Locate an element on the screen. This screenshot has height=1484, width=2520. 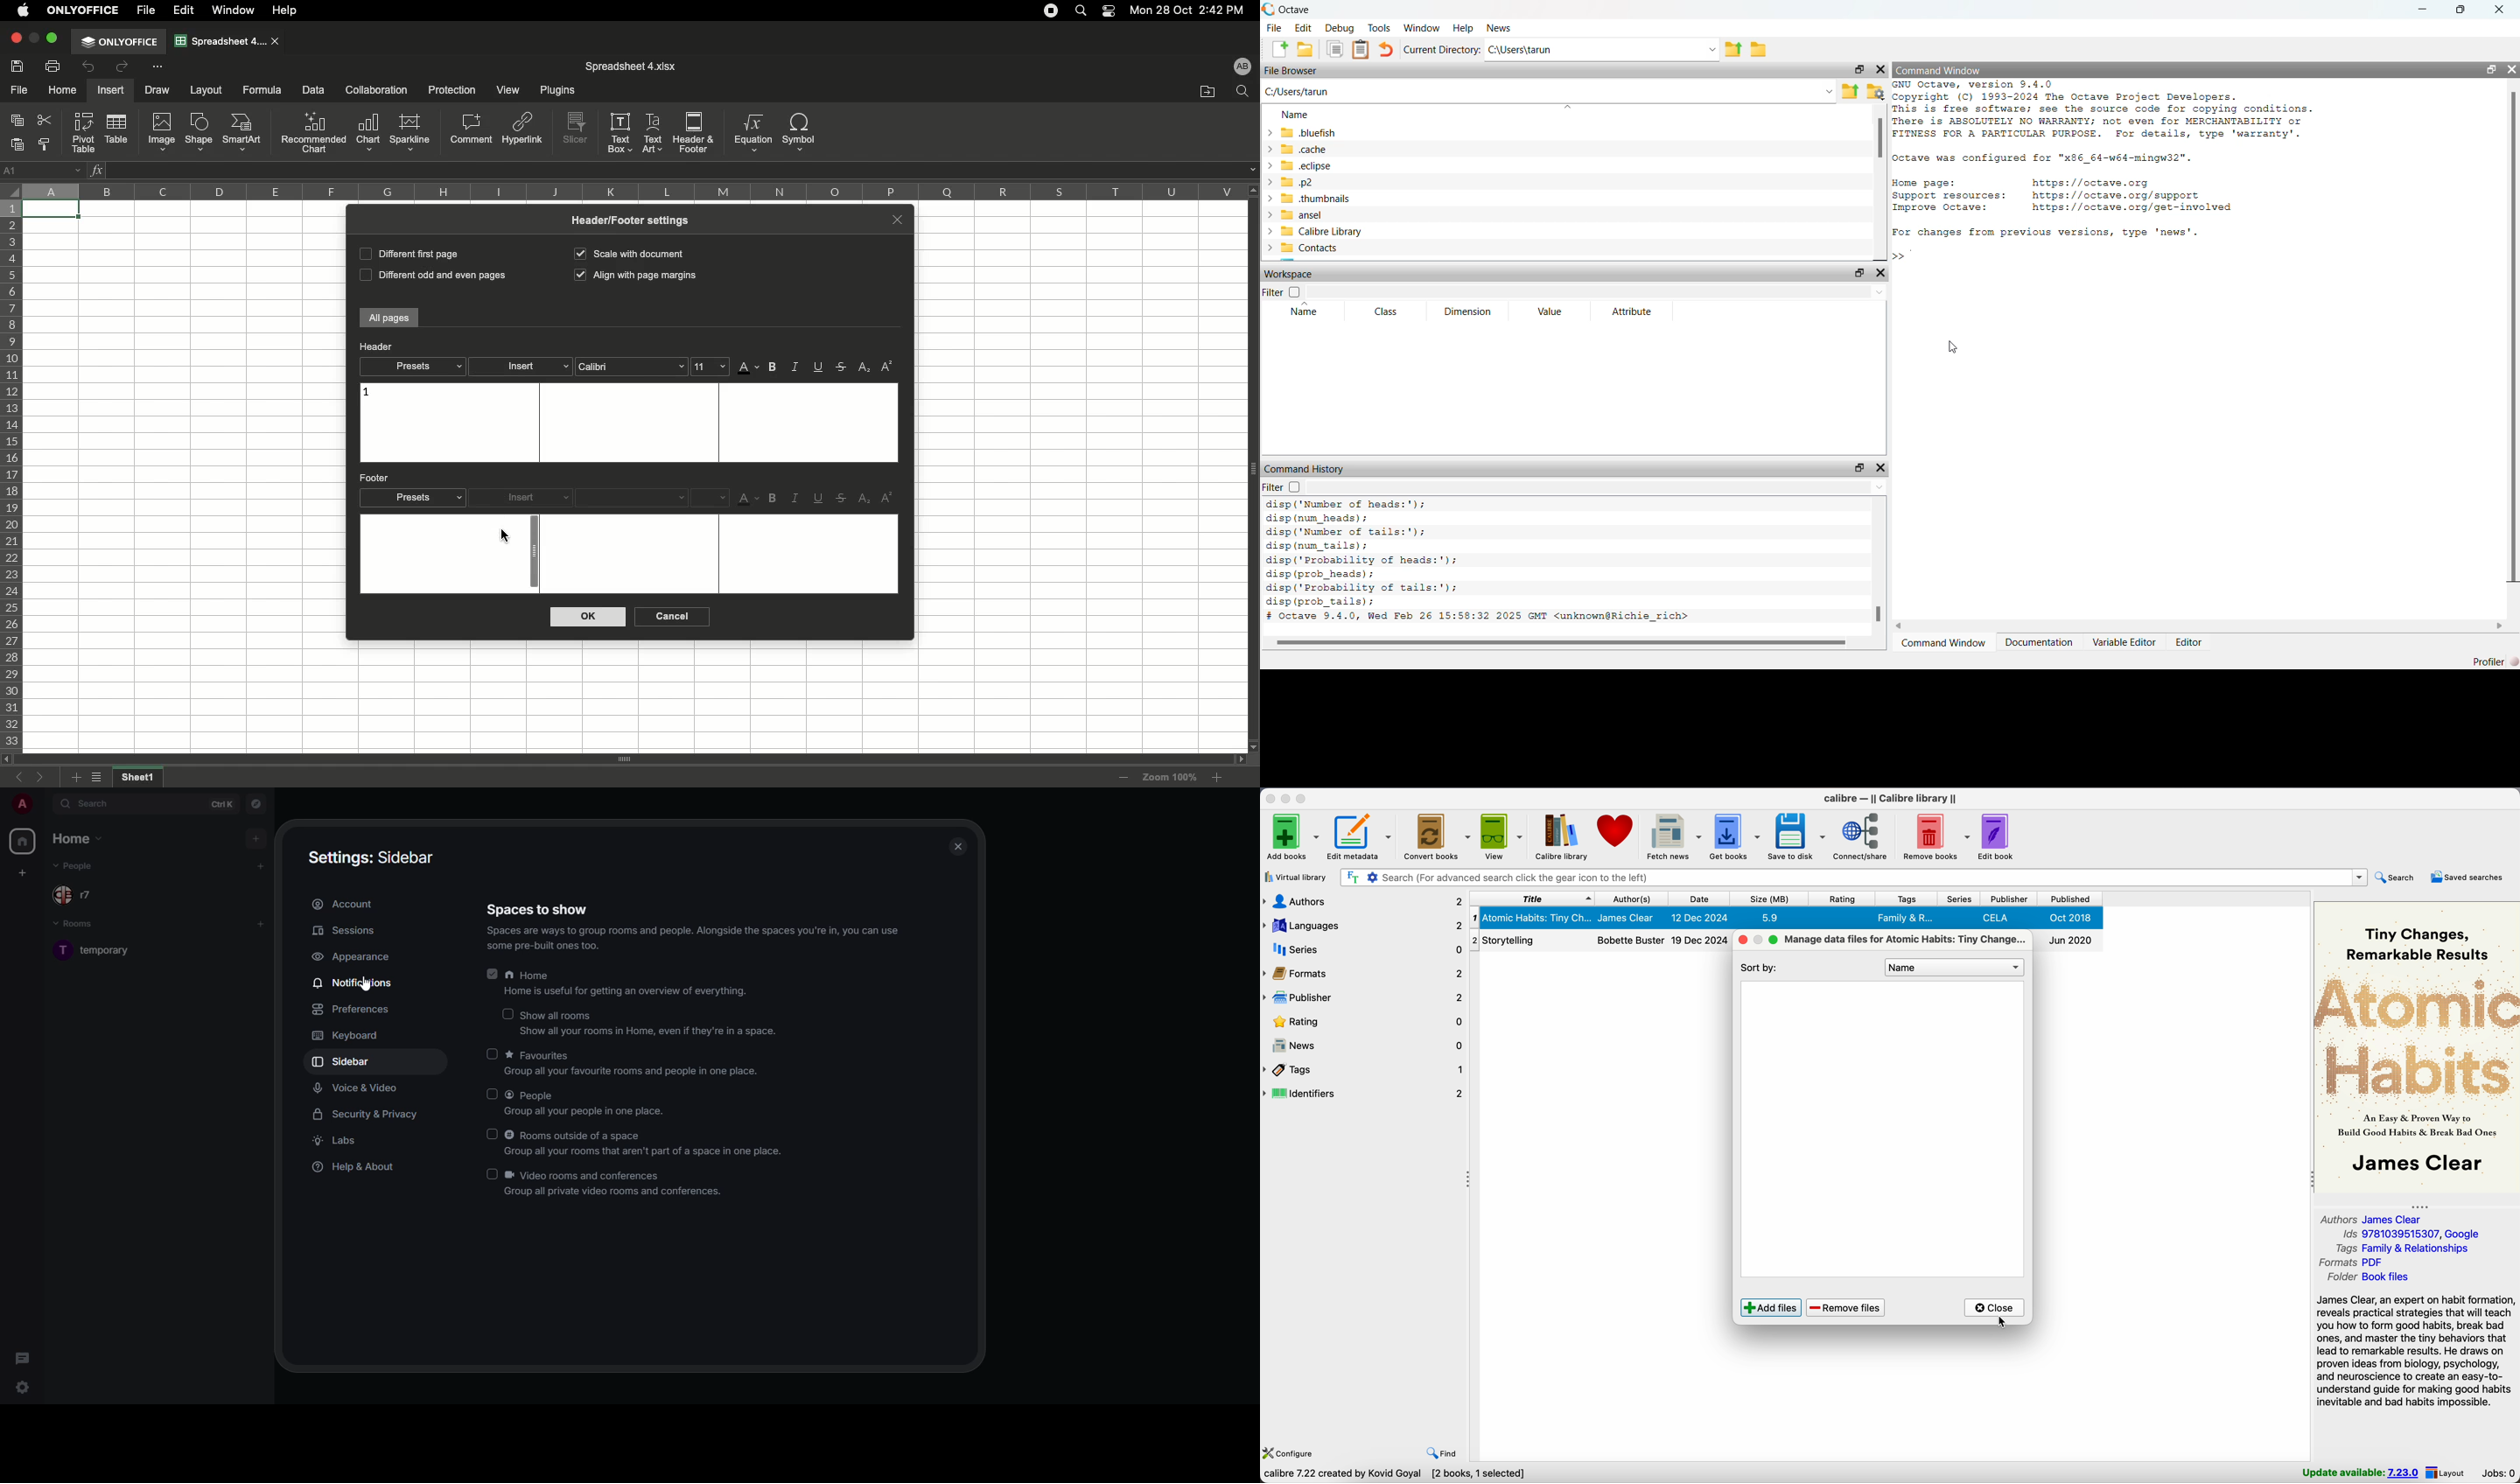
Filter is located at coordinates (1282, 292).